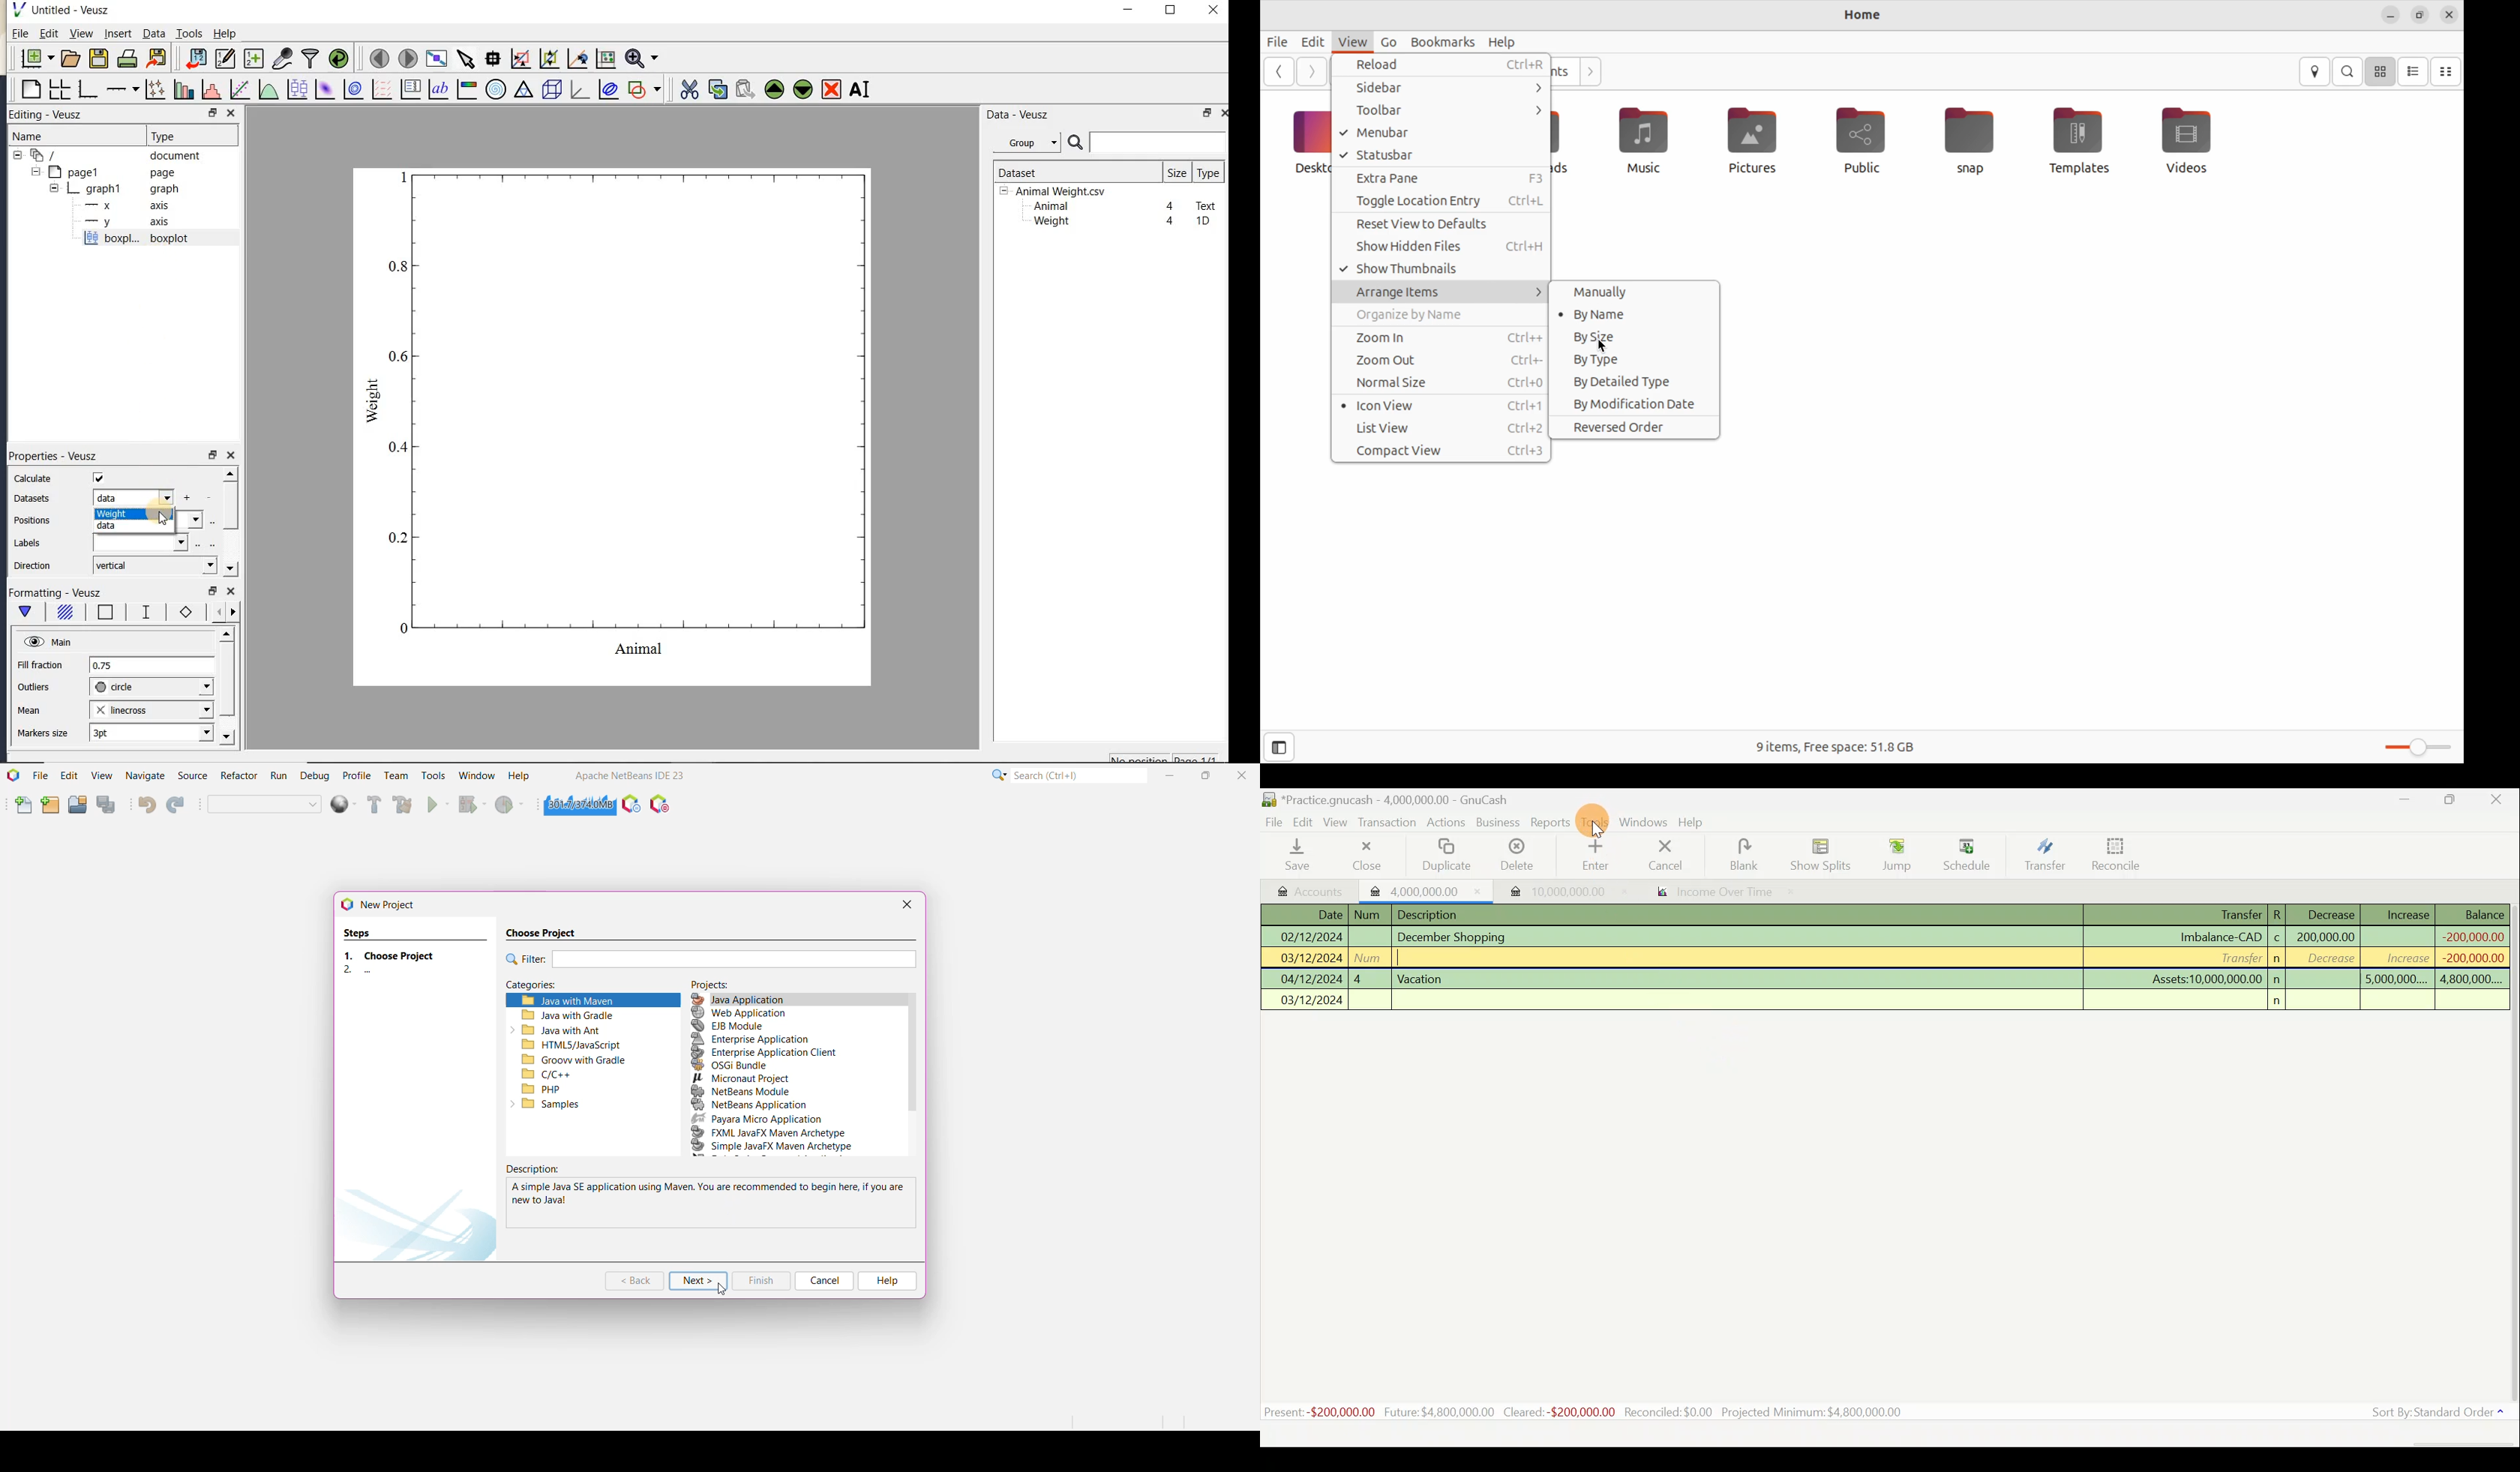 The height and width of the screenshot is (1484, 2520). What do you see at coordinates (69, 58) in the screenshot?
I see `open a document` at bounding box center [69, 58].